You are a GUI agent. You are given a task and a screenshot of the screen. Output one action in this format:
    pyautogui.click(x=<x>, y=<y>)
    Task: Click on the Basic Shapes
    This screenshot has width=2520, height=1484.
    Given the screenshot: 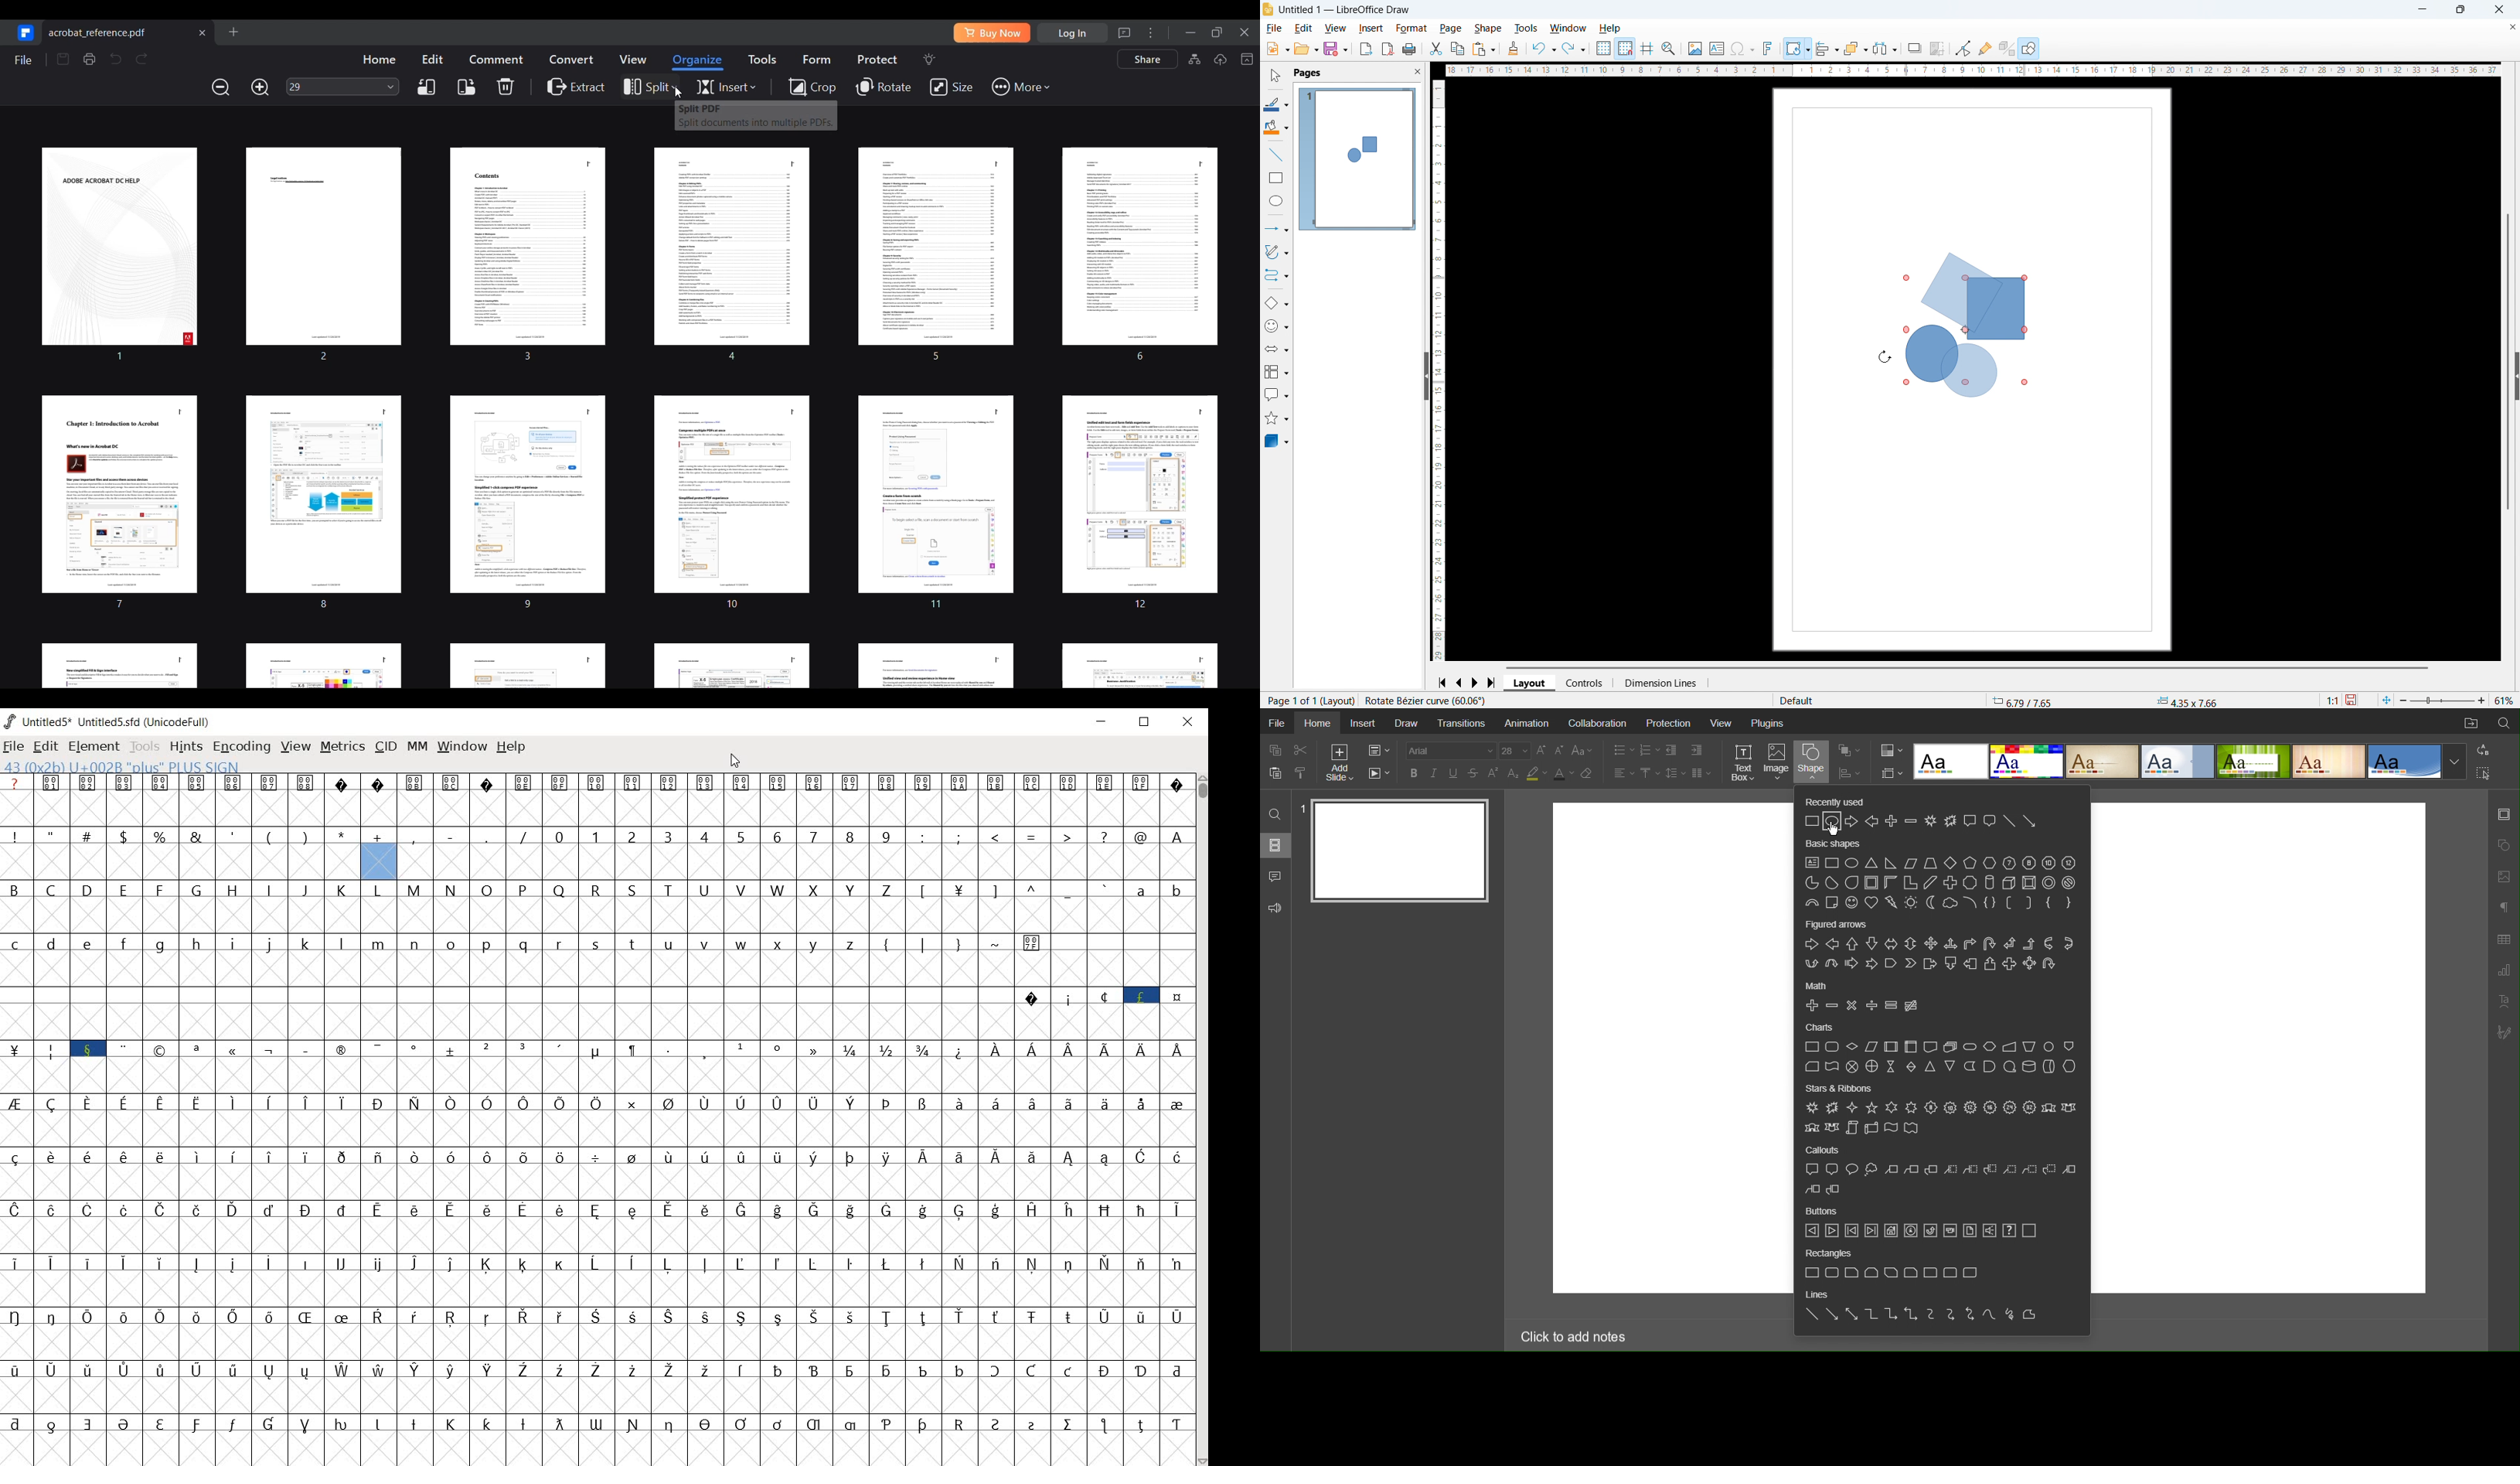 What is the action you would take?
    pyautogui.click(x=1939, y=876)
    